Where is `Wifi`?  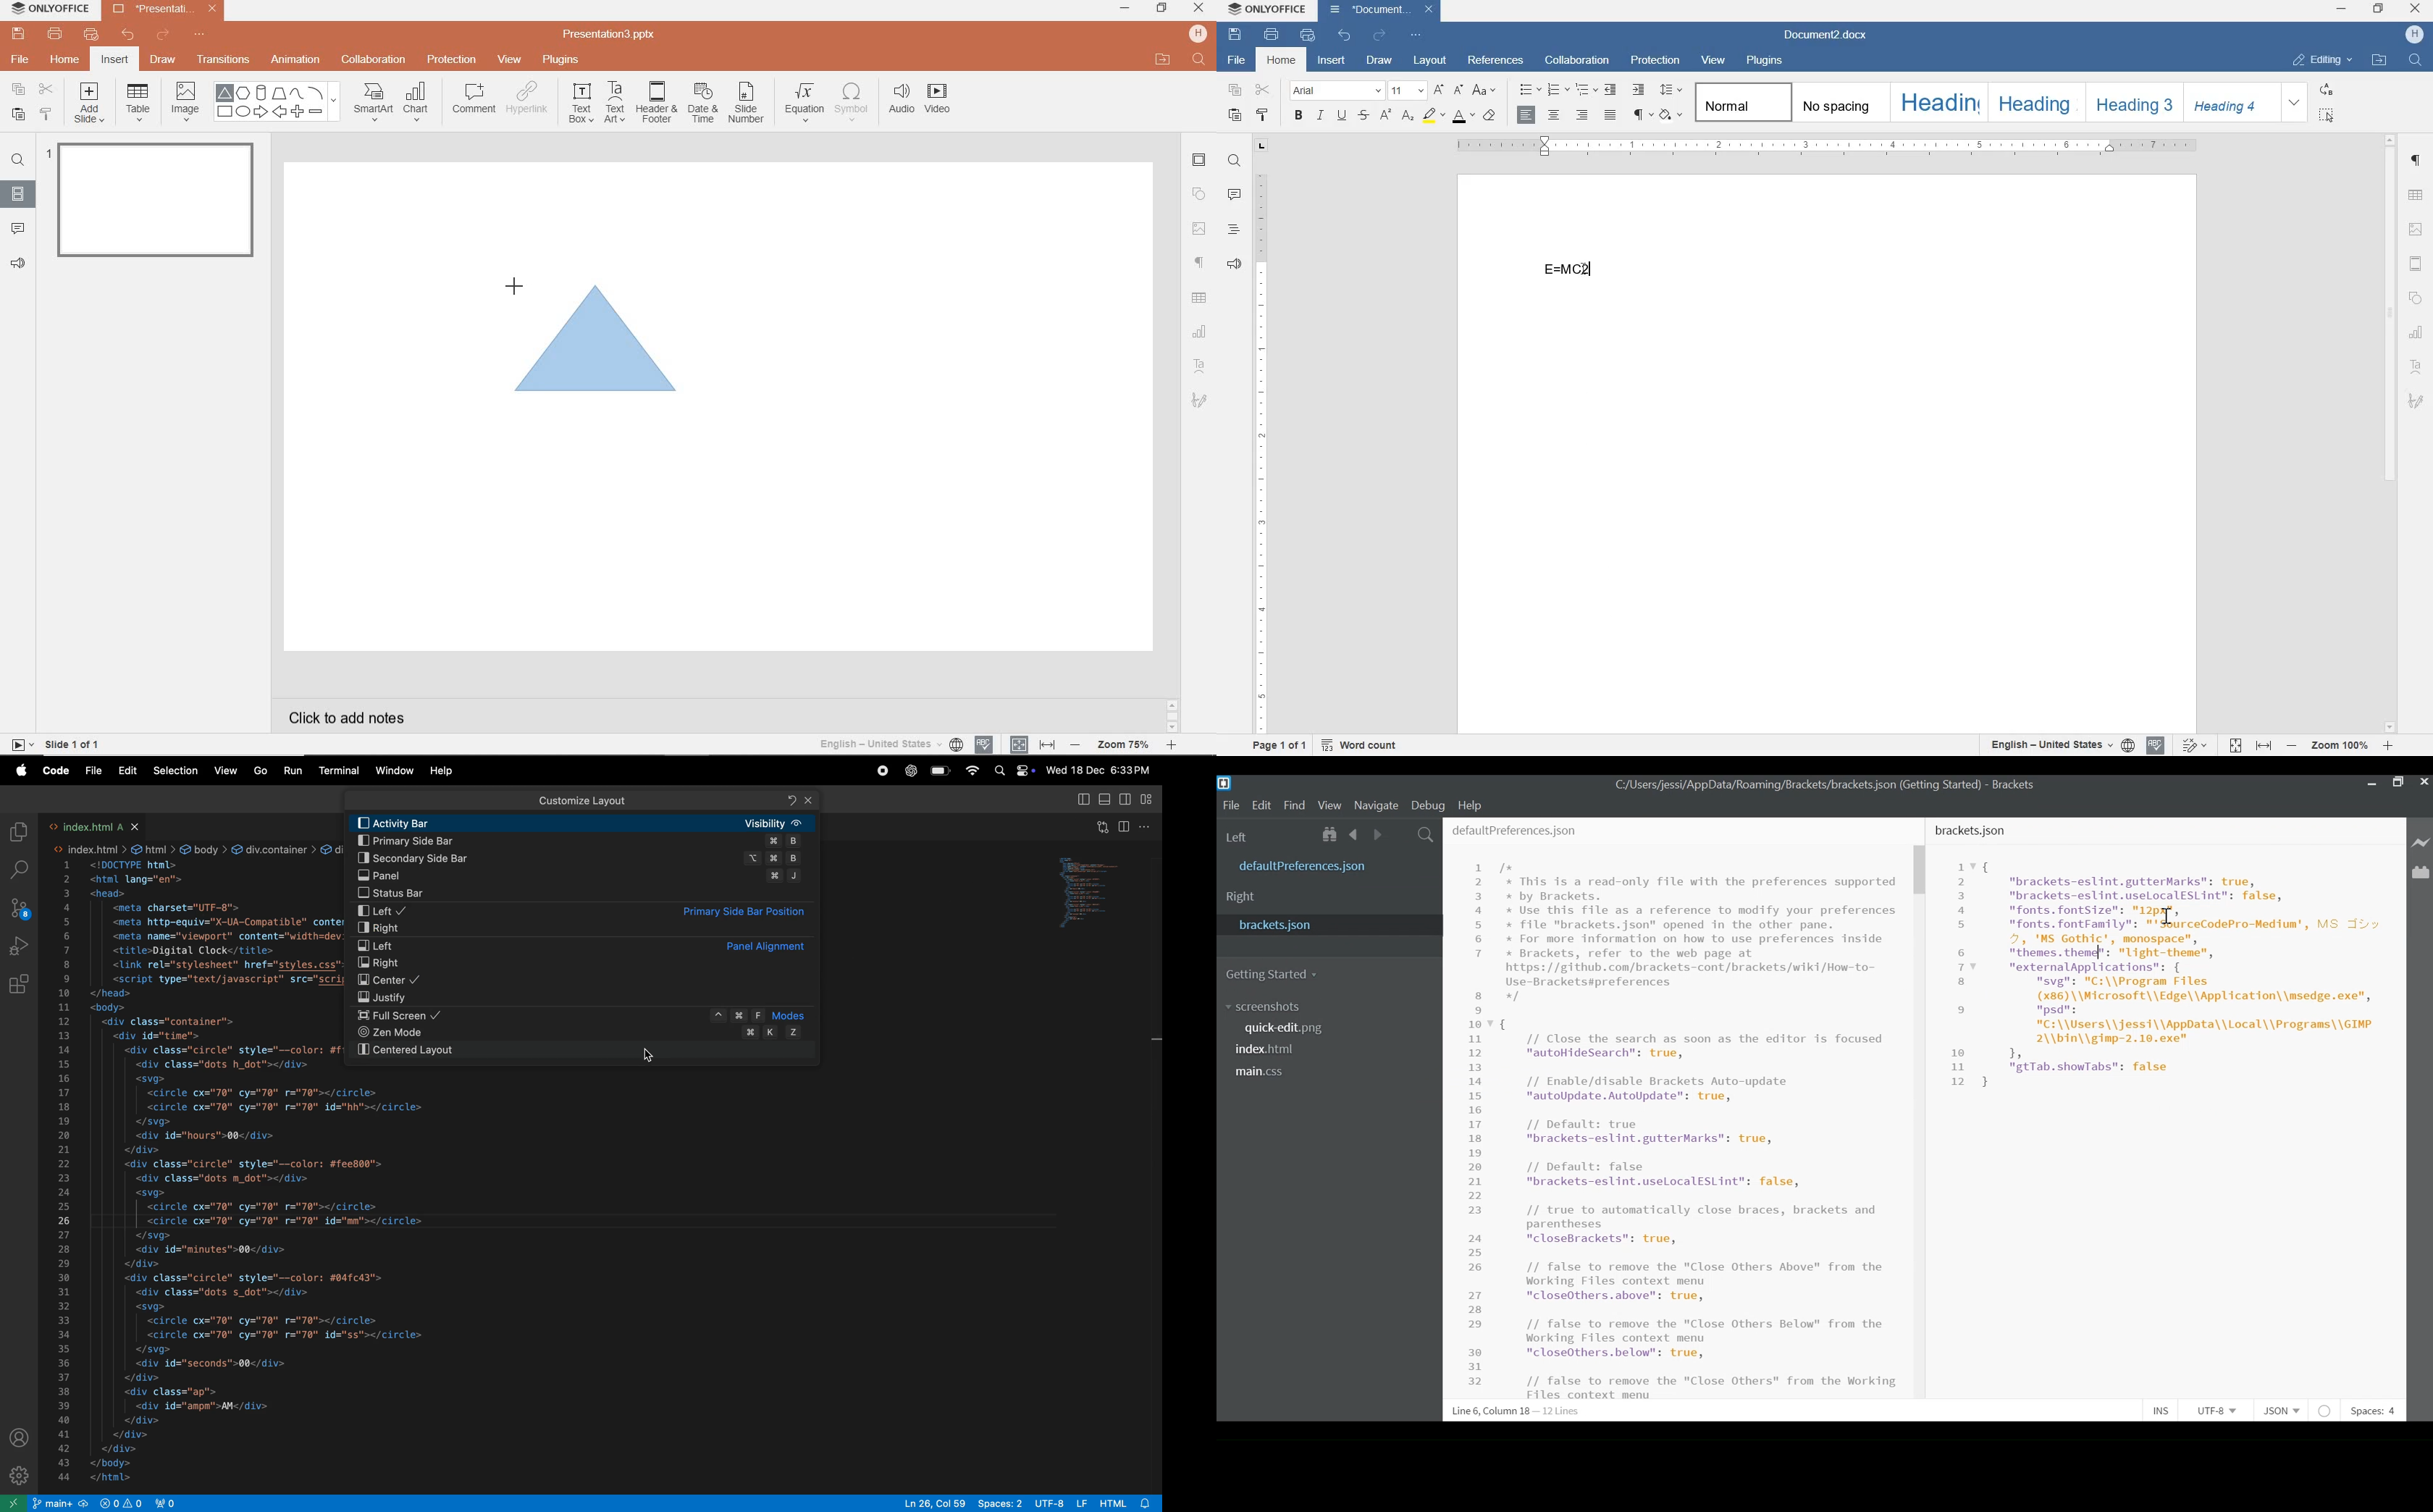
Wifi is located at coordinates (971, 772).